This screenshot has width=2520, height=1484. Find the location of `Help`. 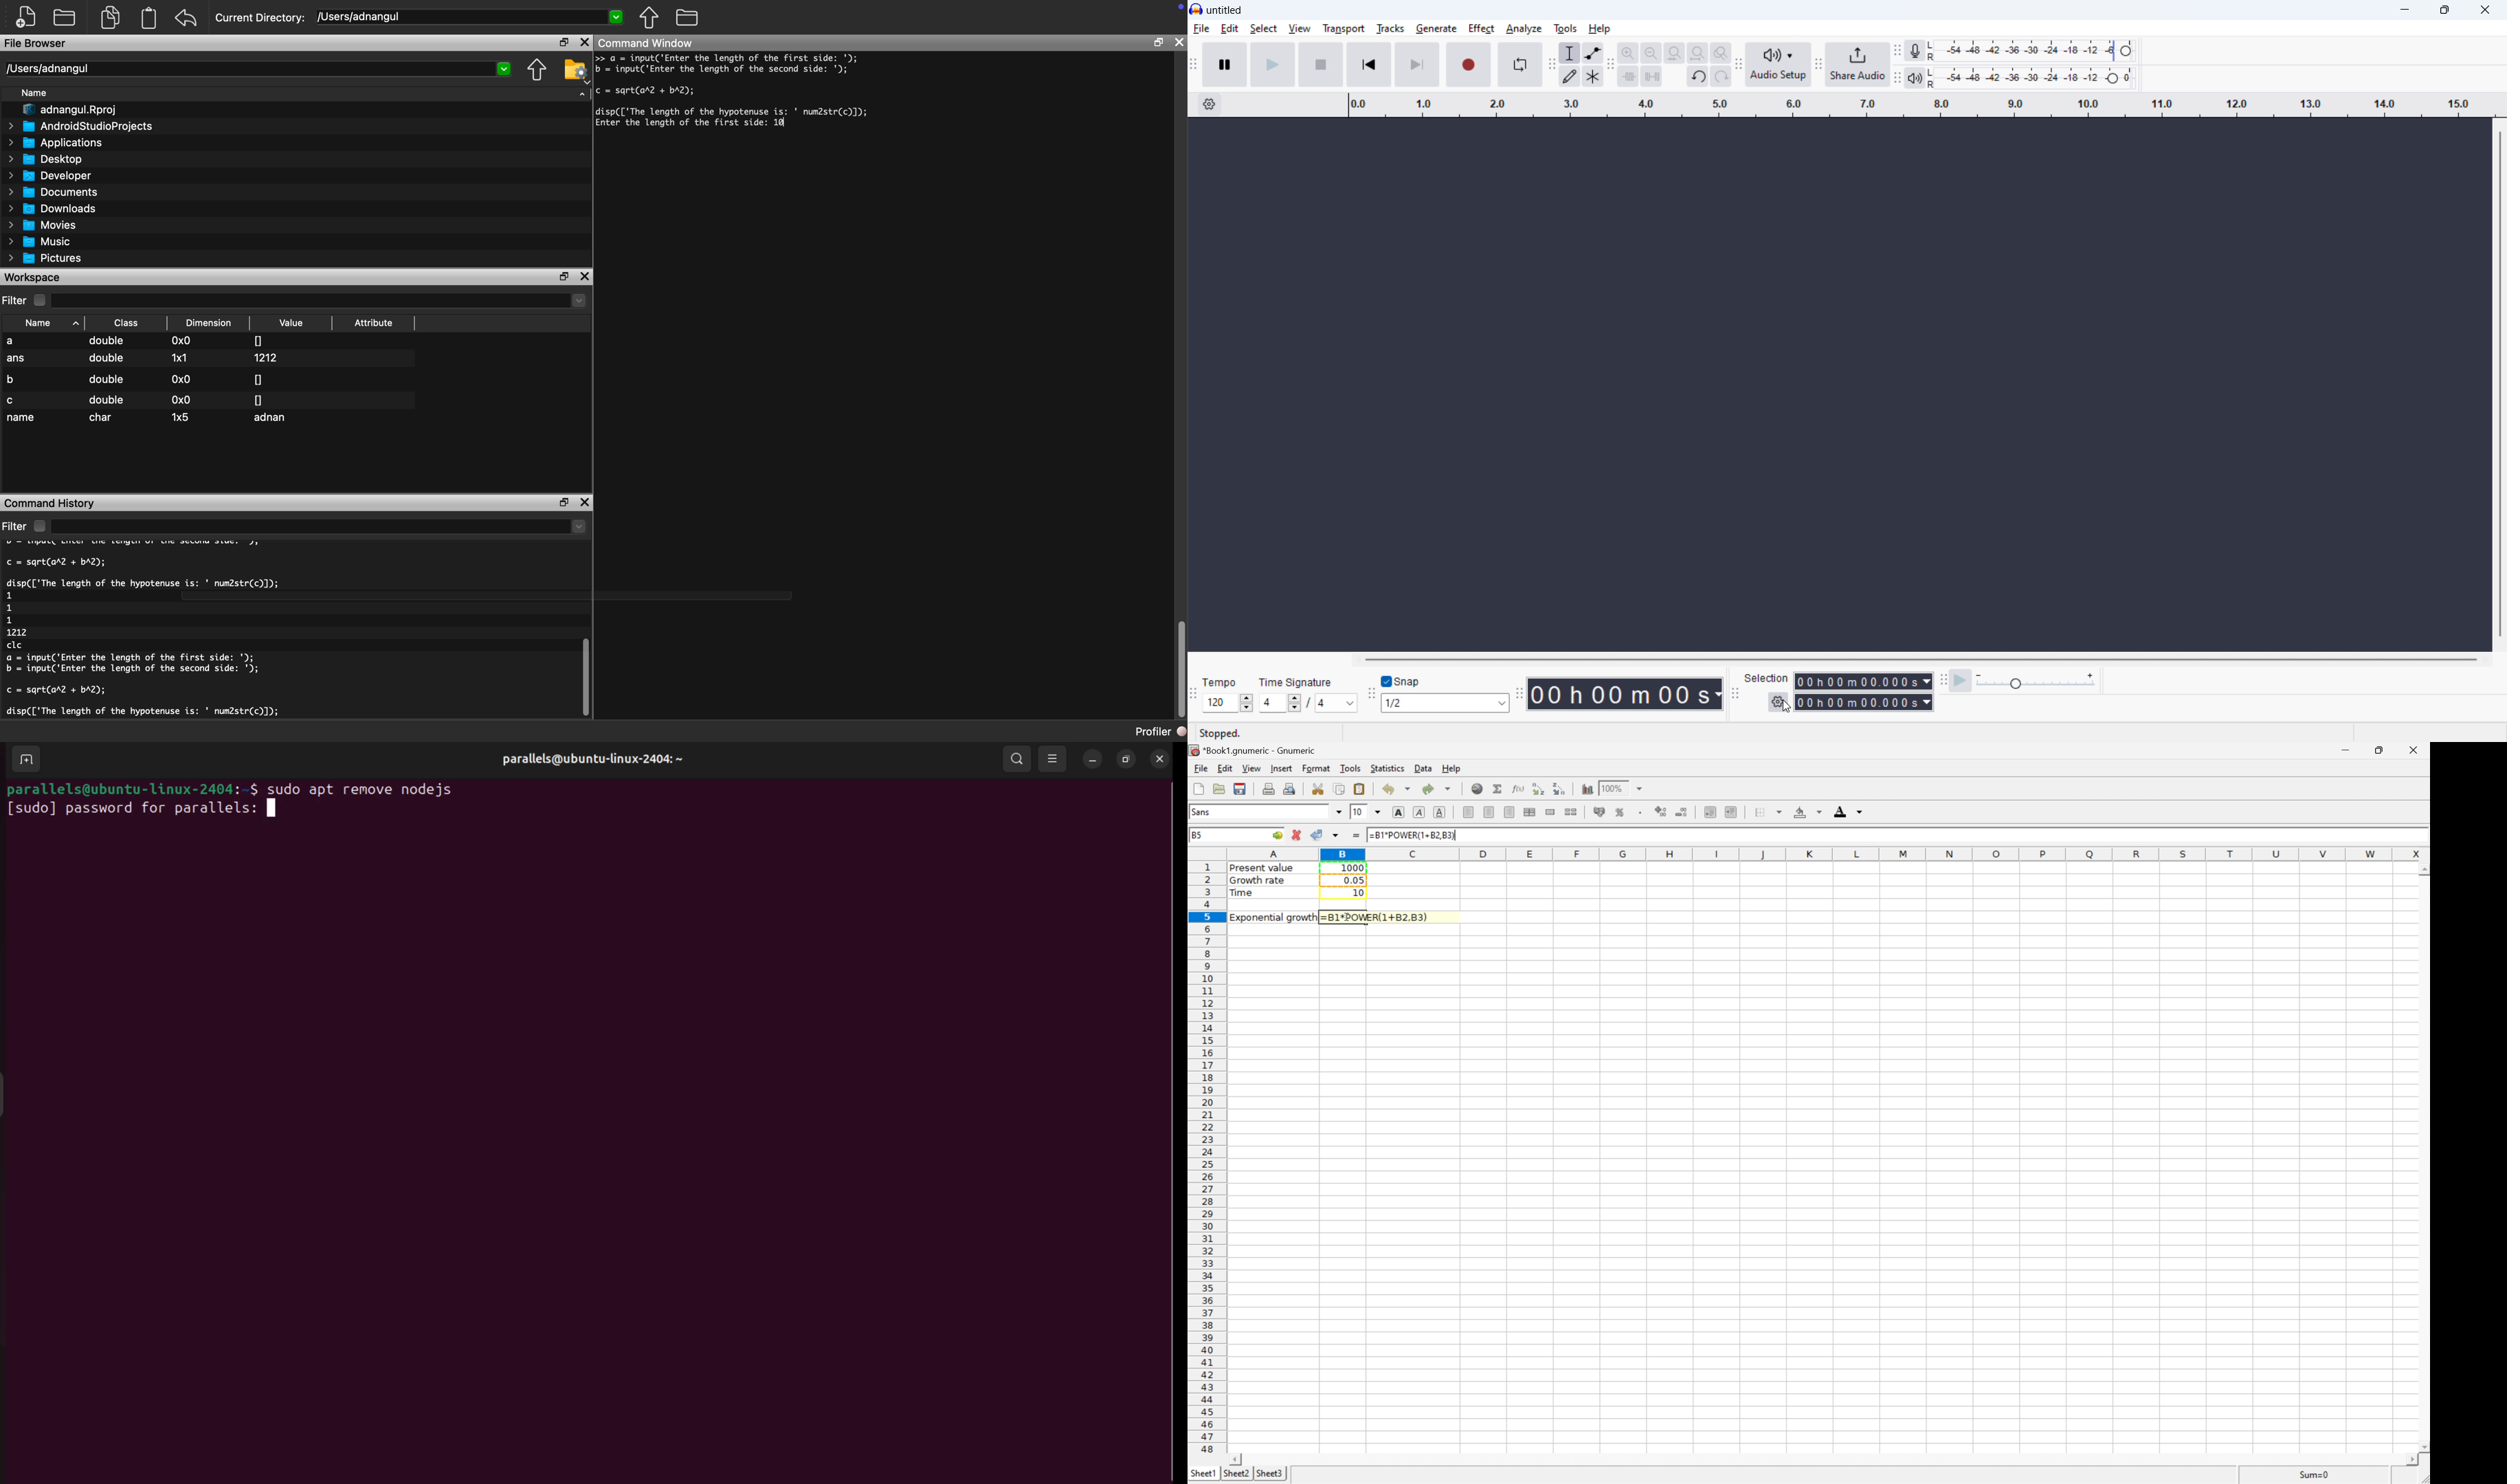

Help is located at coordinates (1452, 769).